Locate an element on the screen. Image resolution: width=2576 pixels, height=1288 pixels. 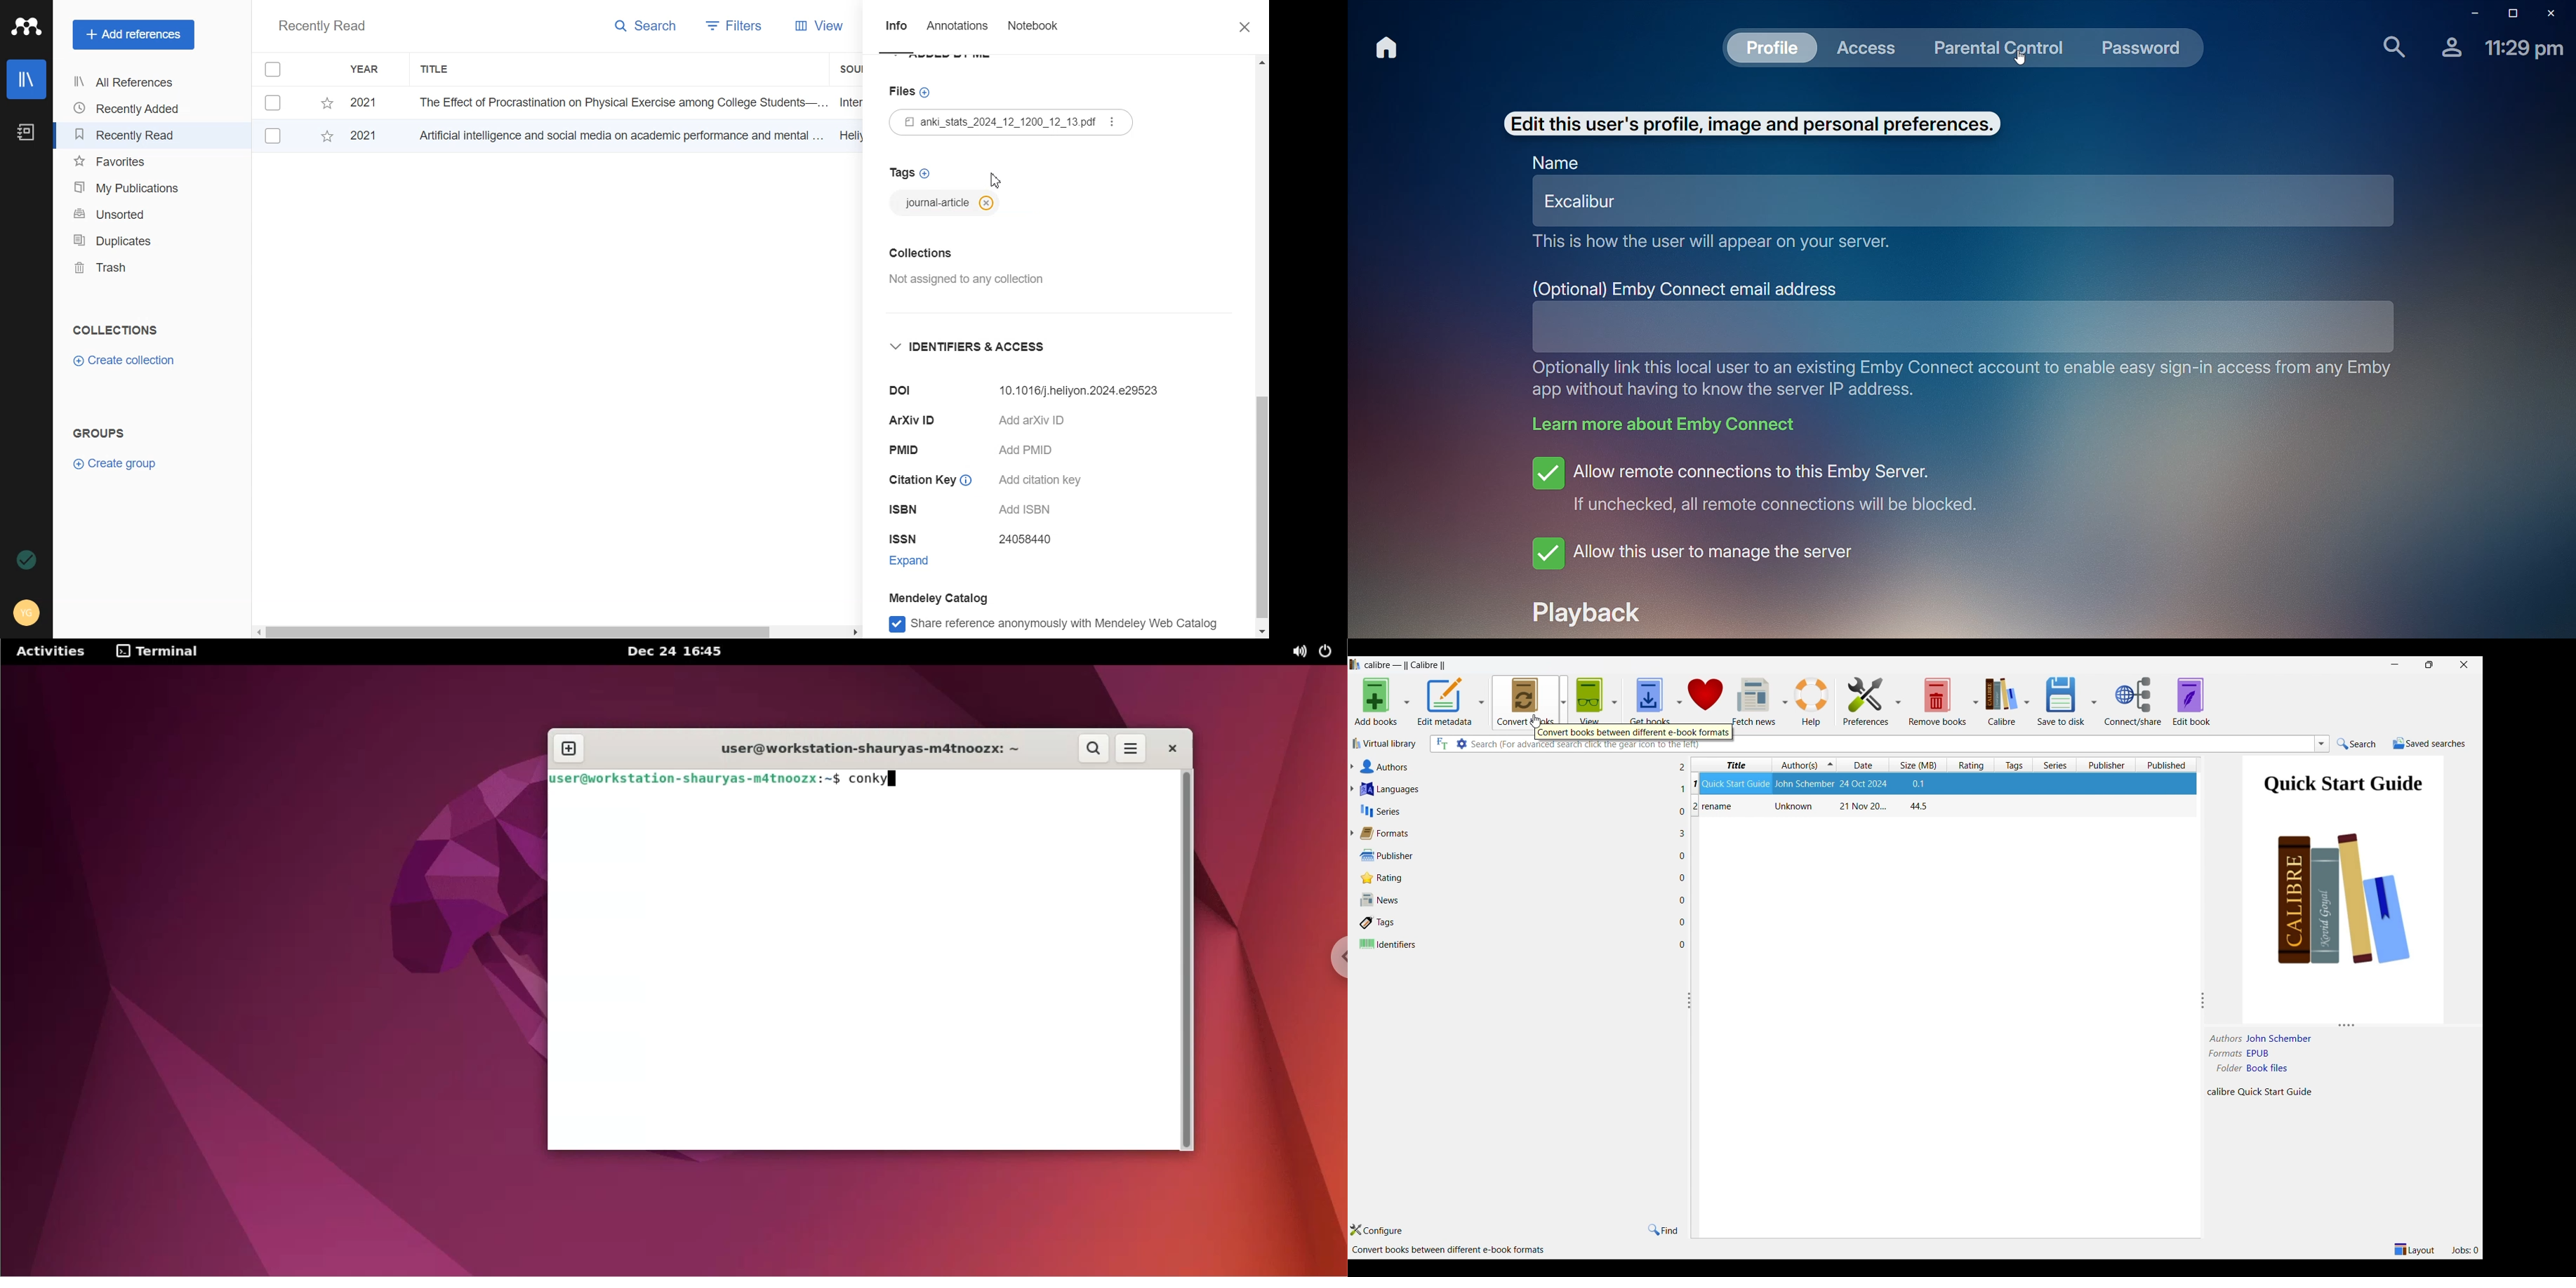
Search all files is located at coordinates (1441, 744).